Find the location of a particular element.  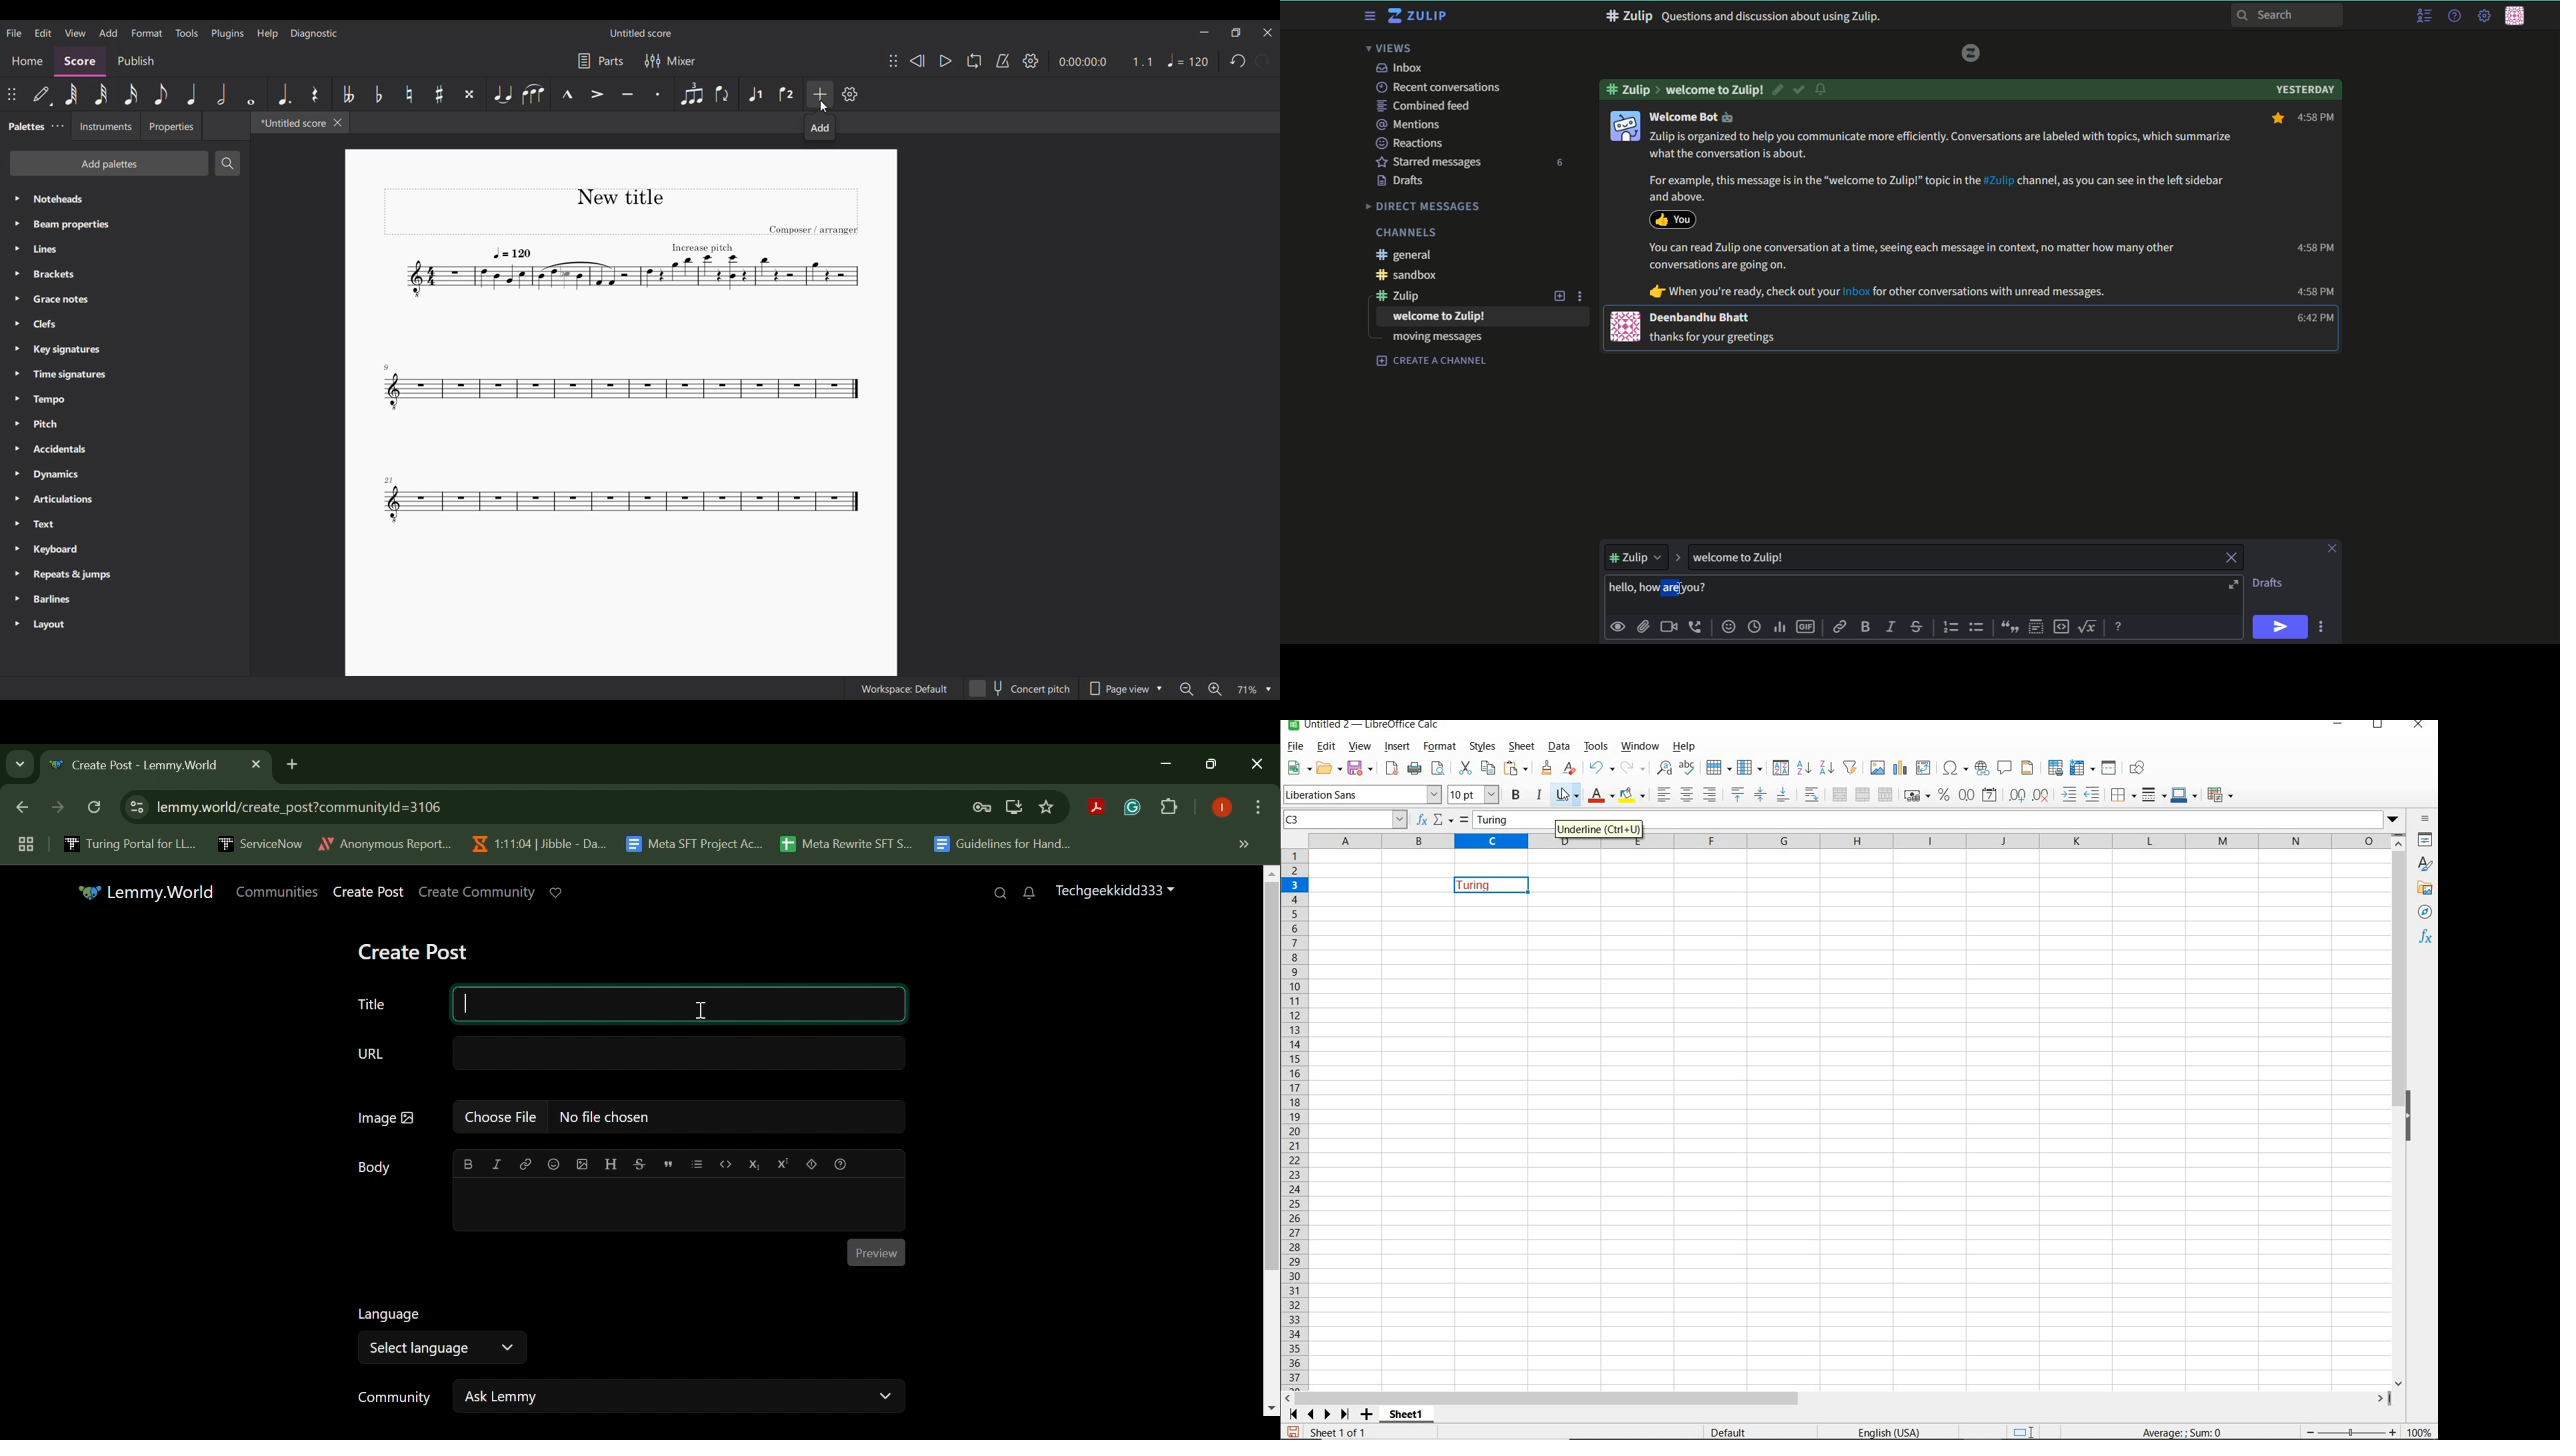

Clefs is located at coordinates (125, 323).